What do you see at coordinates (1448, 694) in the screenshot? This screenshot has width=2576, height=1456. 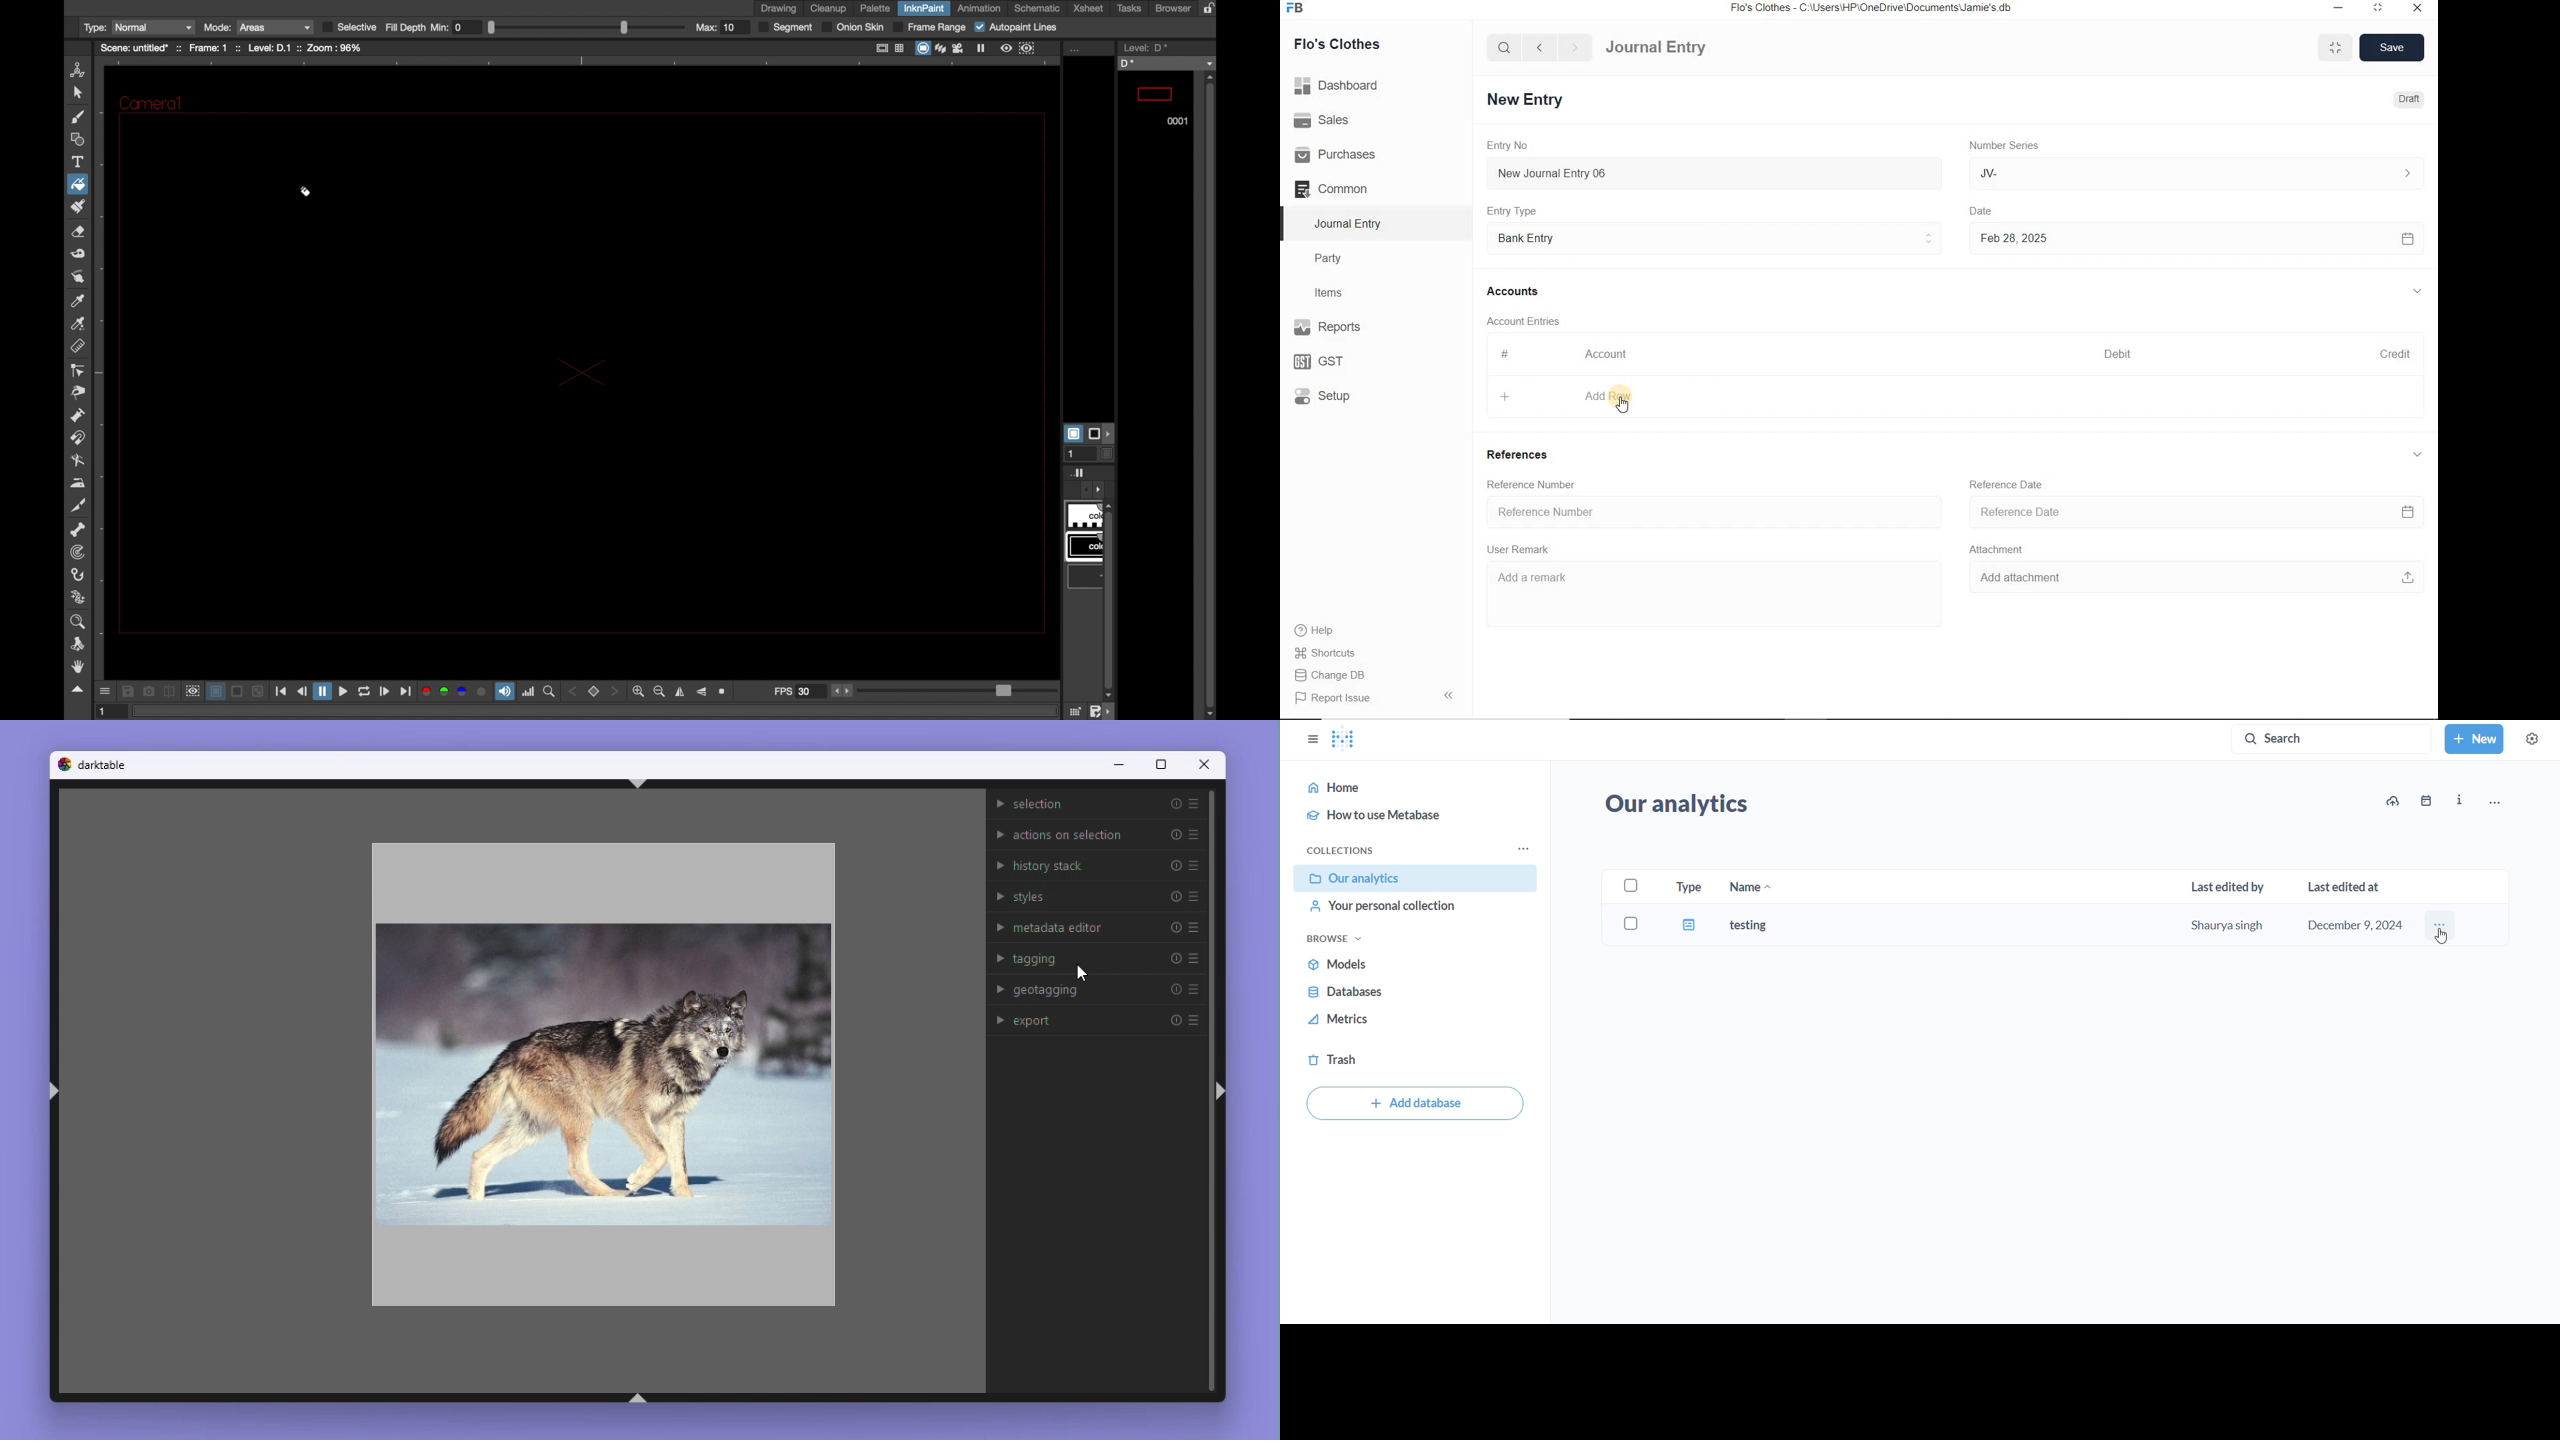 I see `Collpase` at bounding box center [1448, 694].